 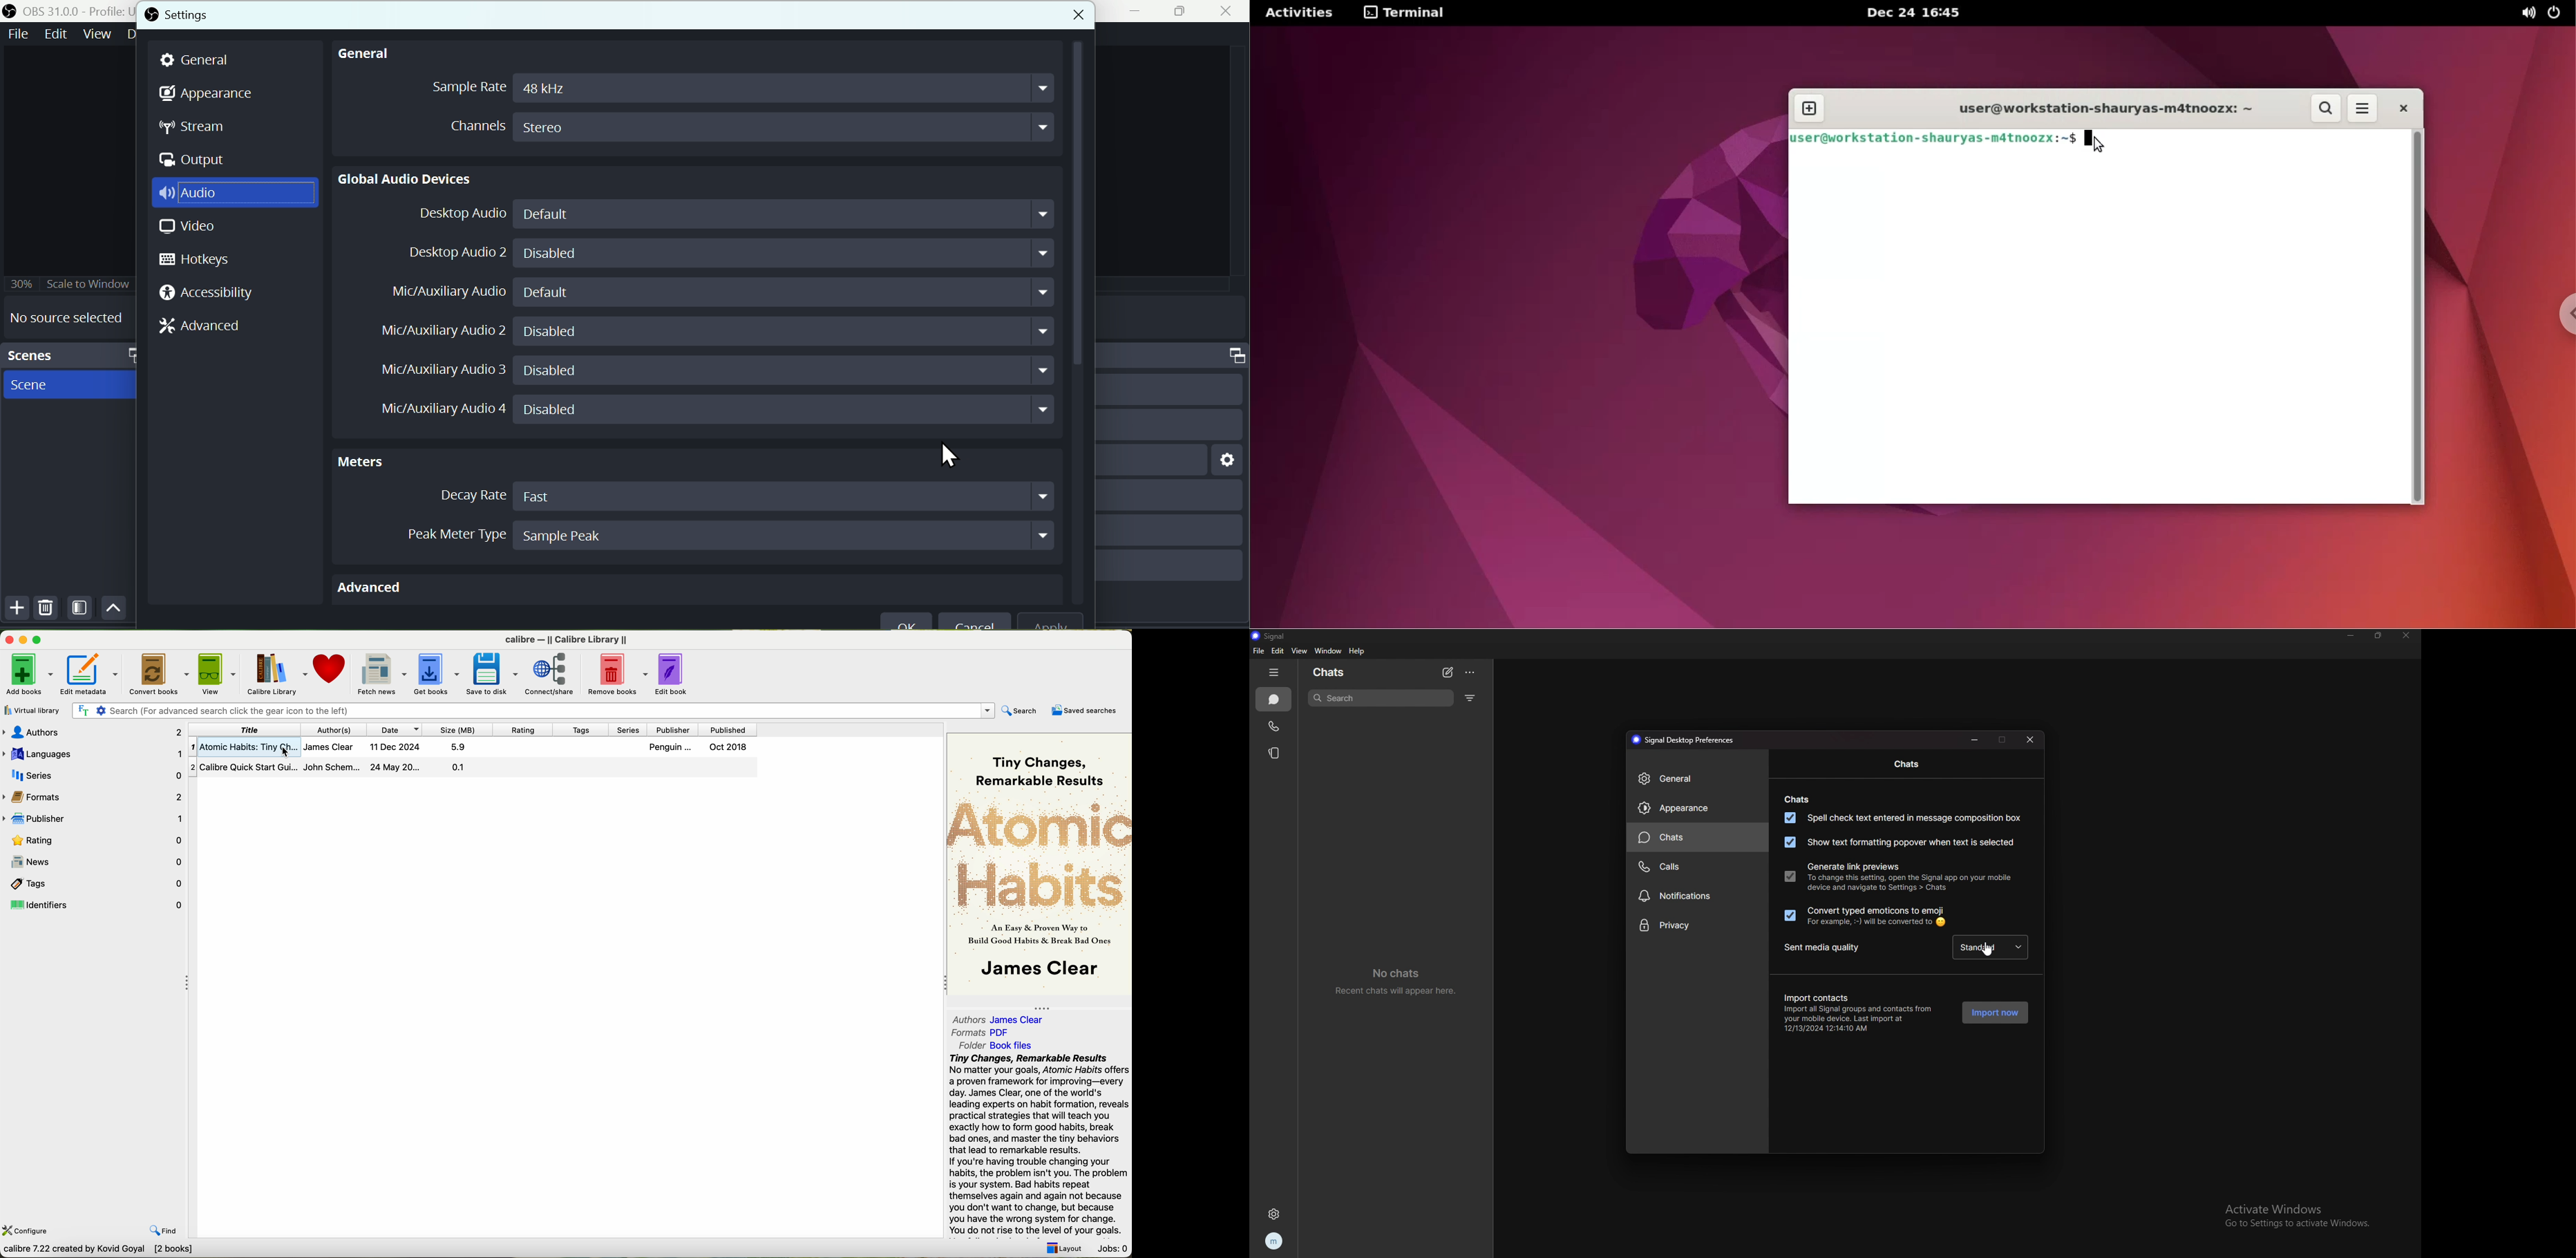 What do you see at coordinates (151, 14) in the screenshot?
I see `OBS logo` at bounding box center [151, 14].